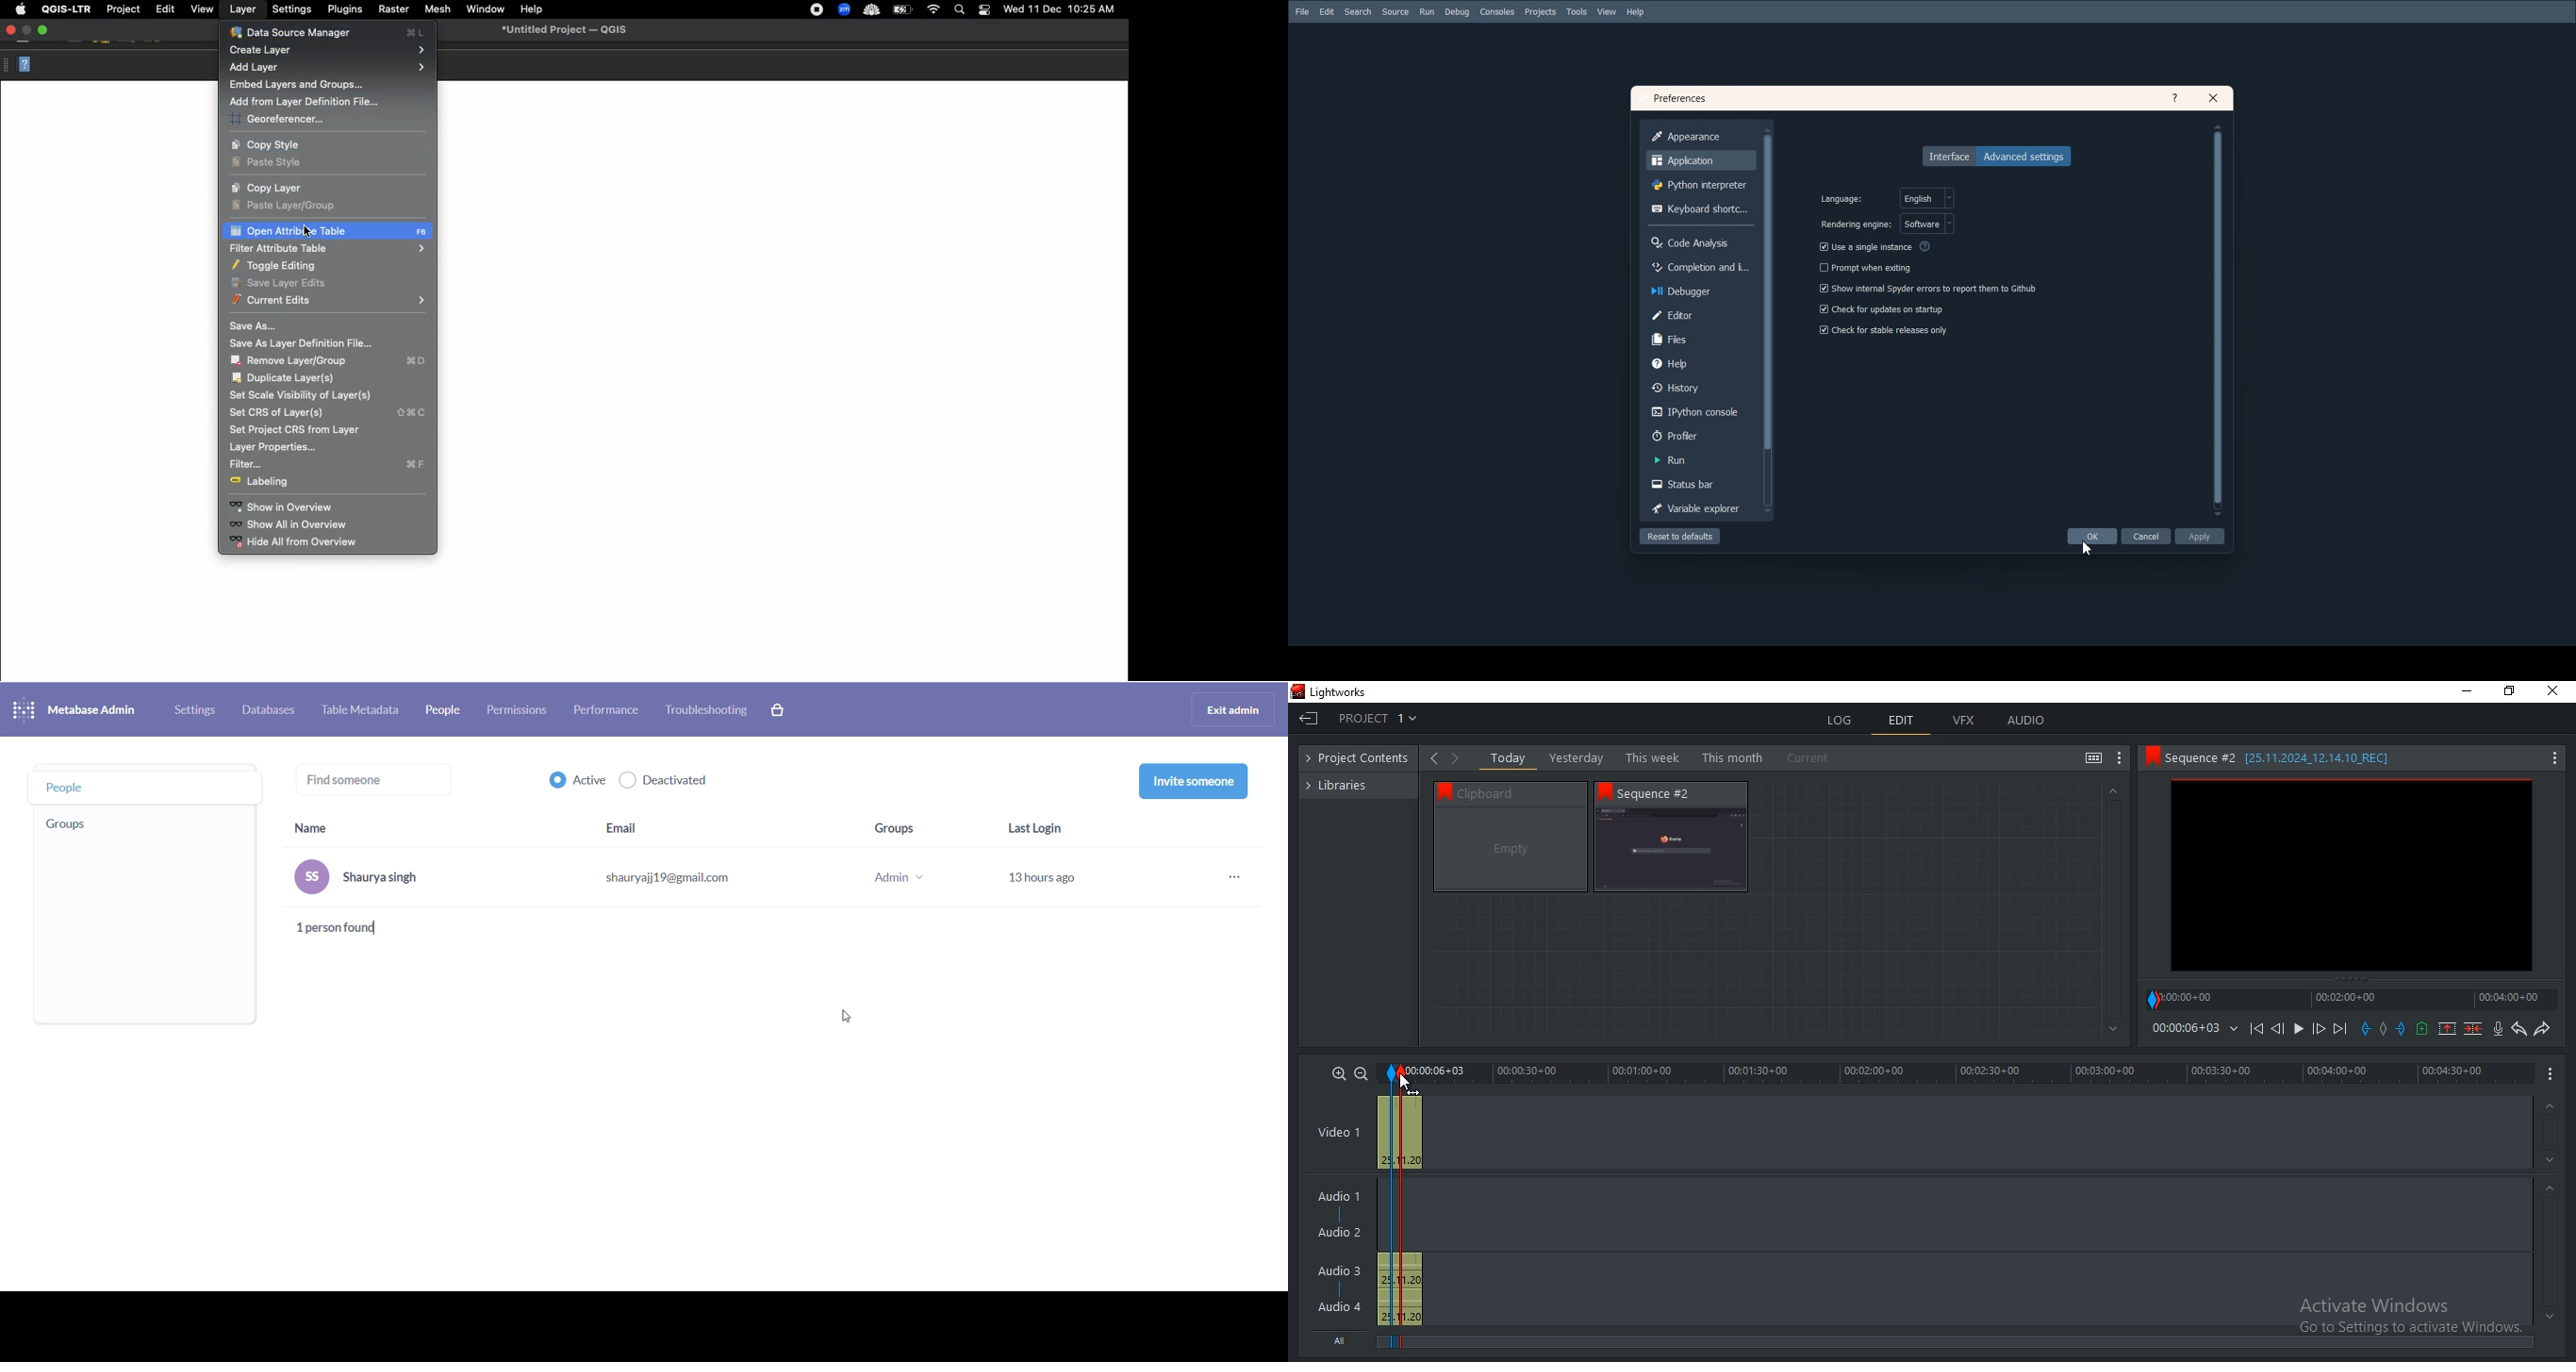 The width and height of the screenshot is (2576, 1372). I want to click on Sequence 2 details, so click(2295, 757).